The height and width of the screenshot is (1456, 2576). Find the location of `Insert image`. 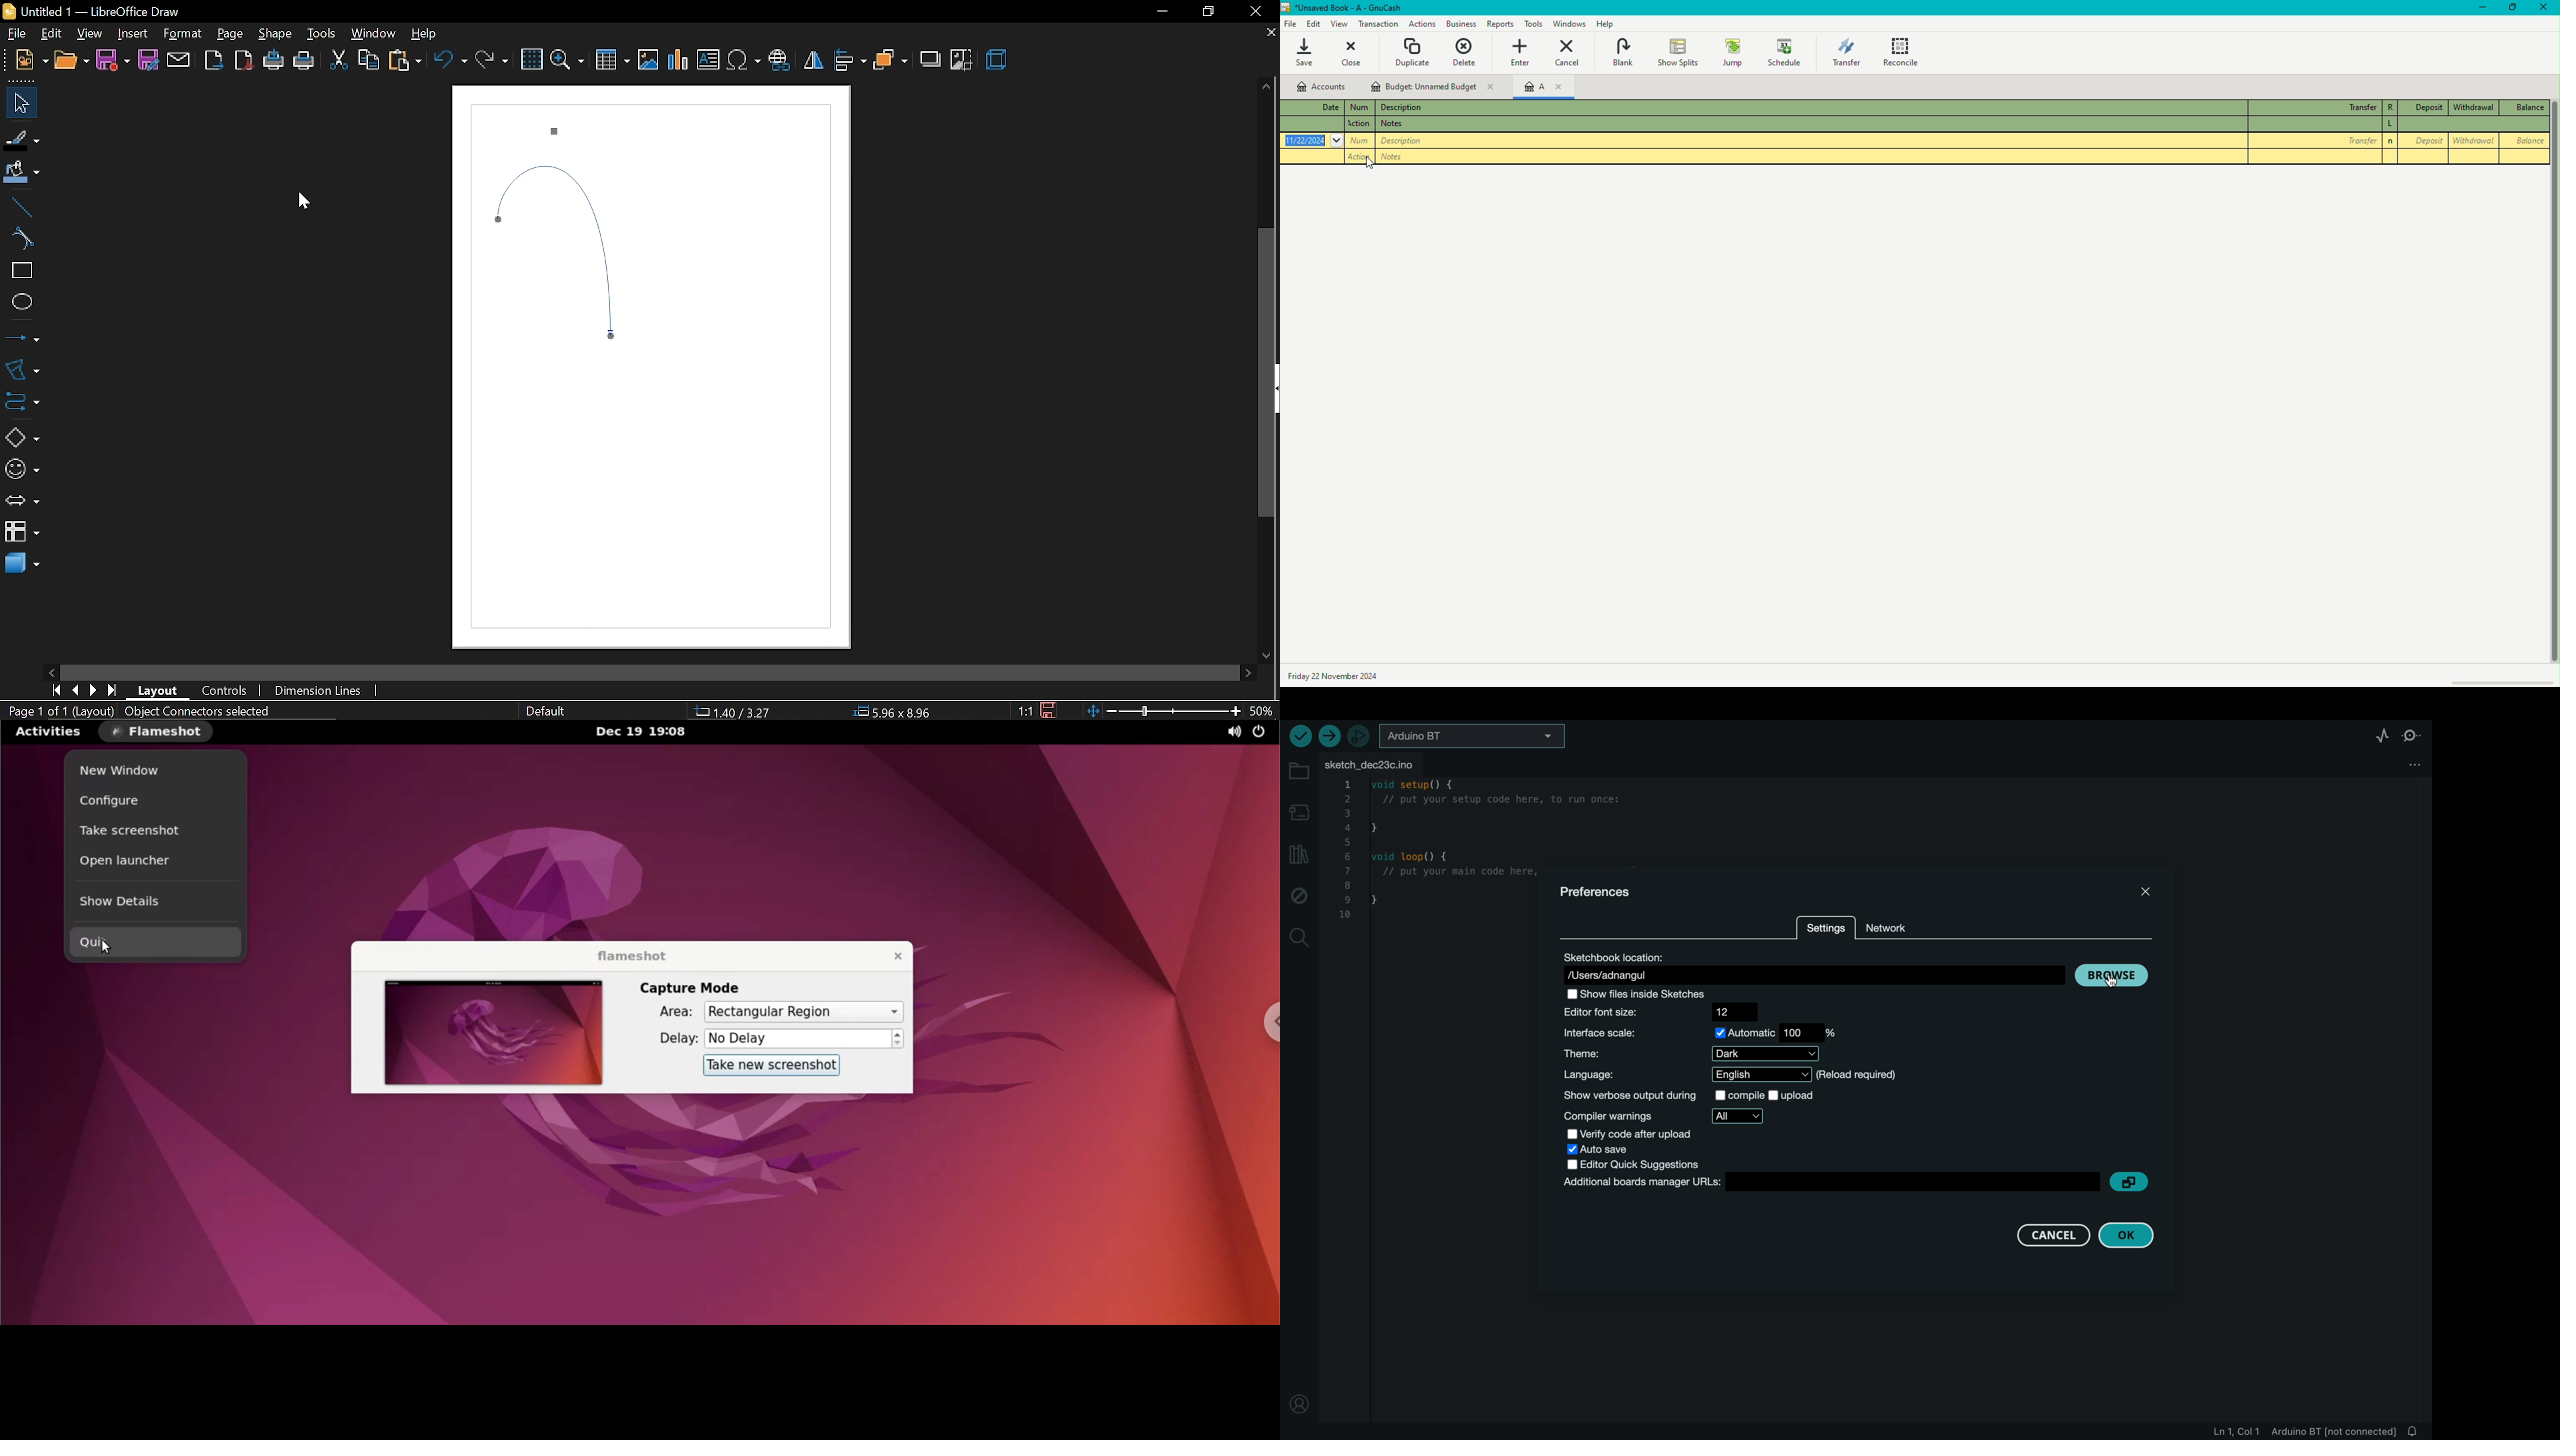

Insert image is located at coordinates (649, 61).